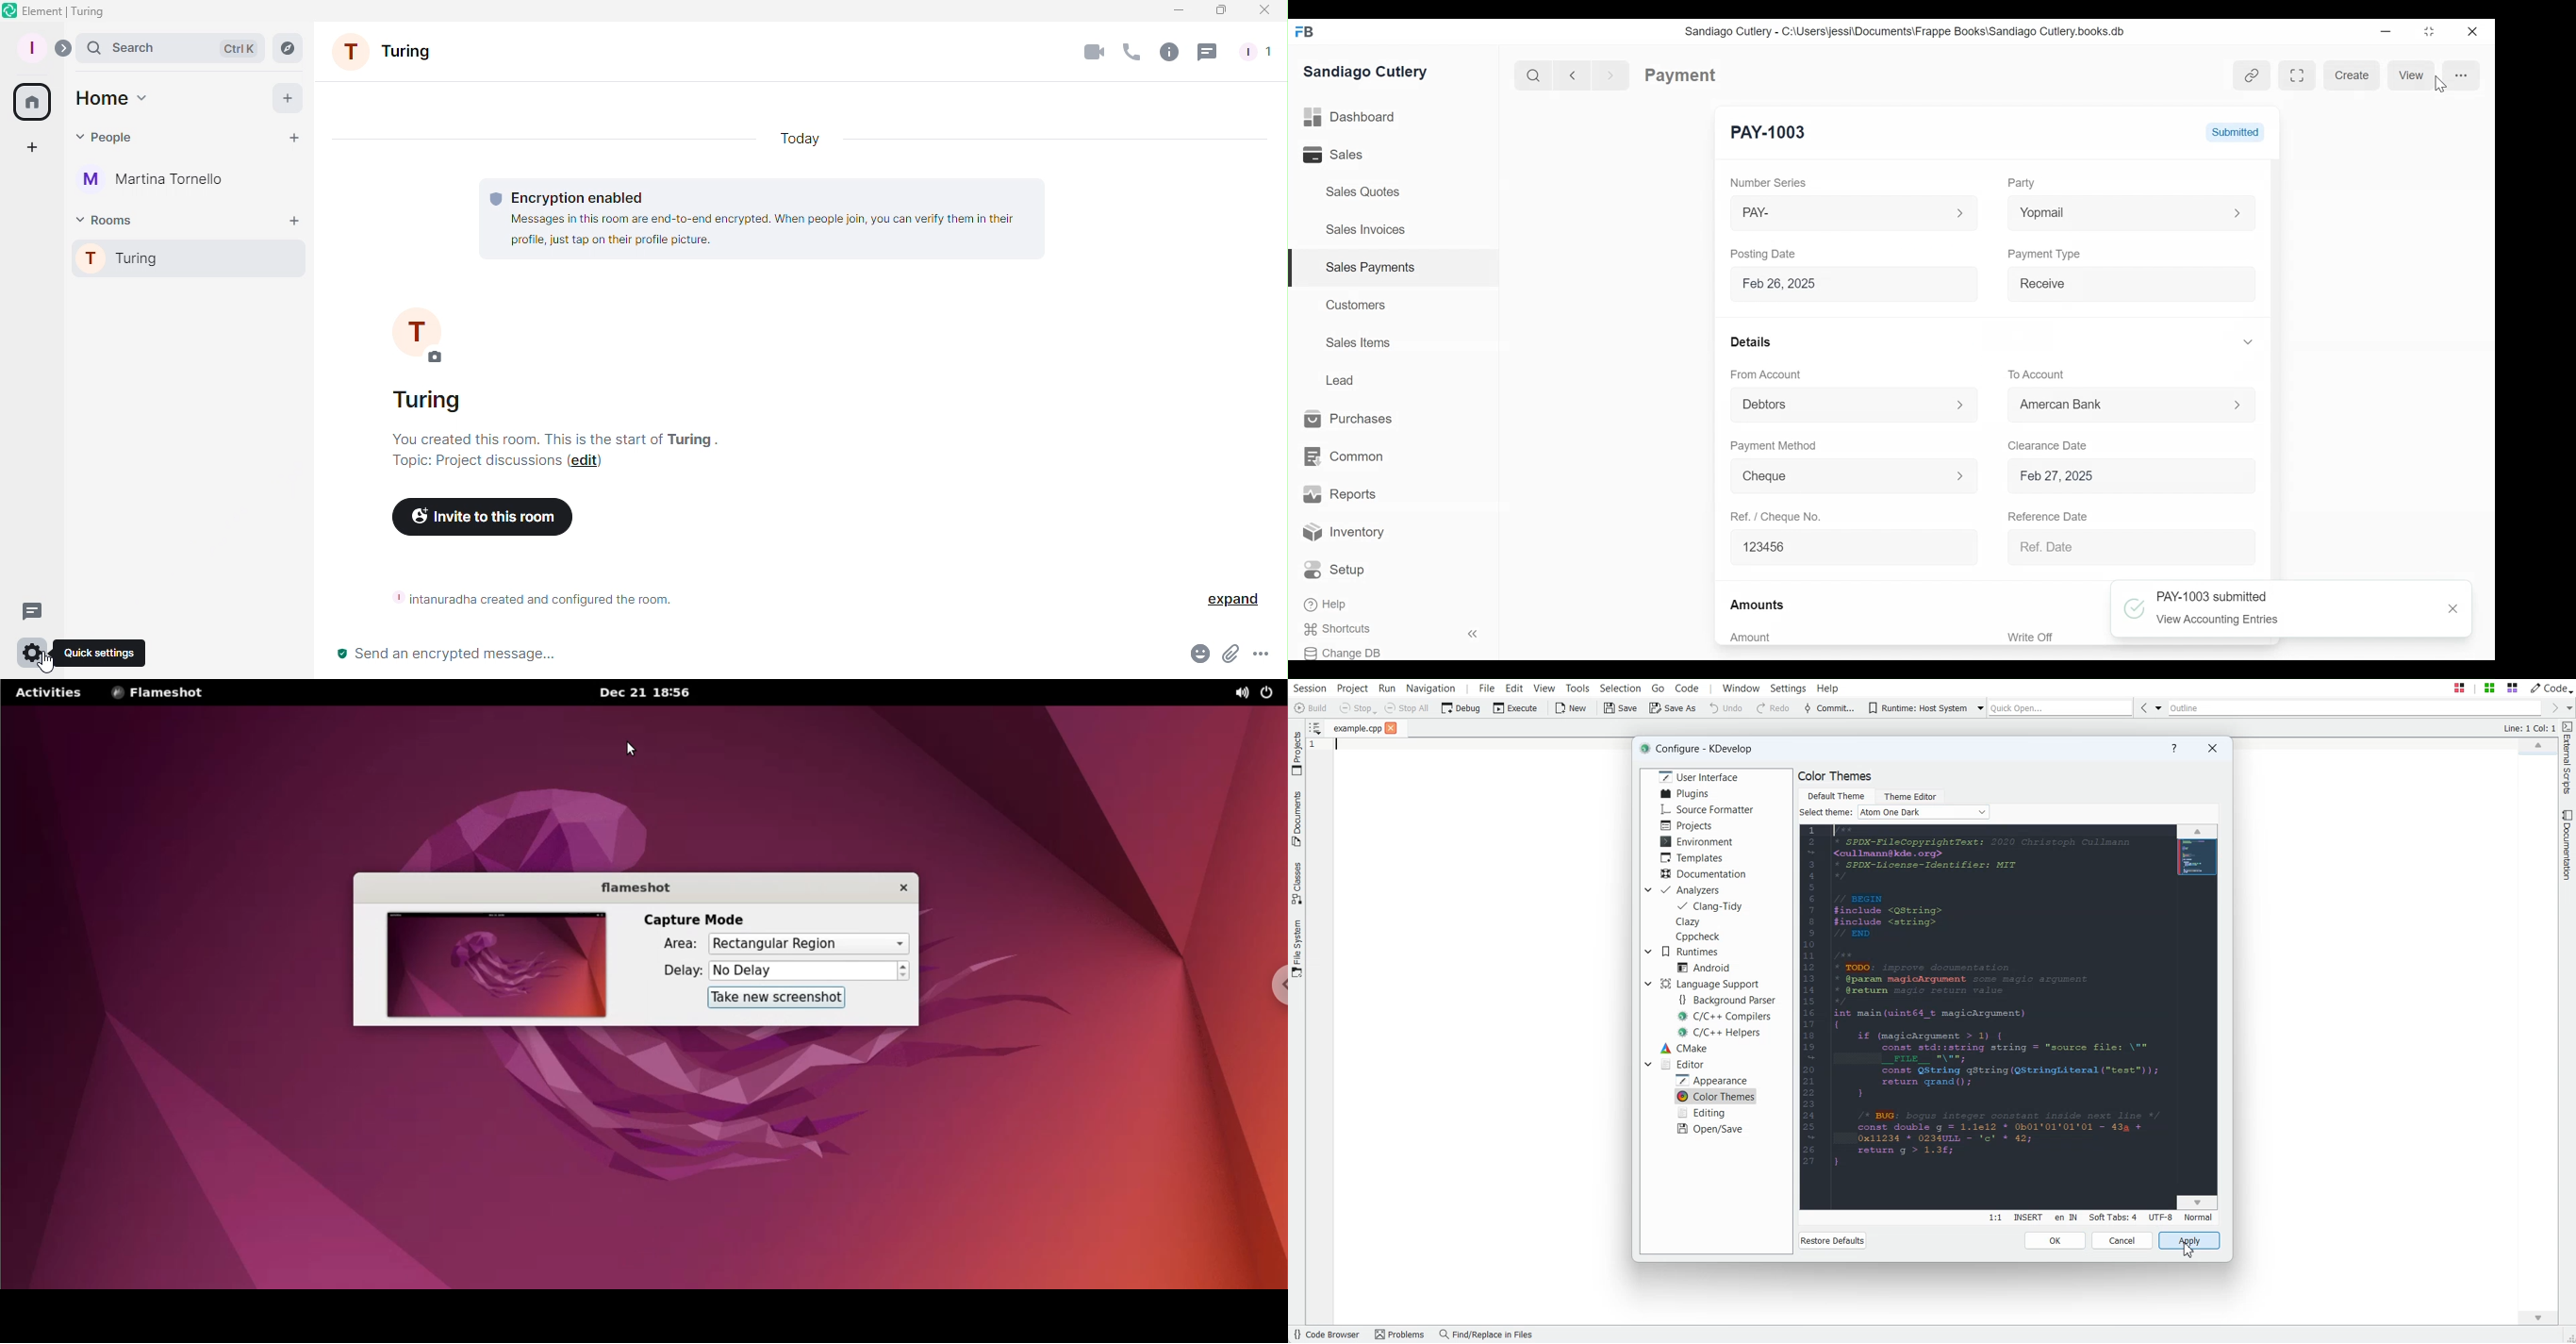 This screenshot has width=2576, height=1344. What do you see at coordinates (2235, 132) in the screenshot?
I see `Submitted` at bounding box center [2235, 132].